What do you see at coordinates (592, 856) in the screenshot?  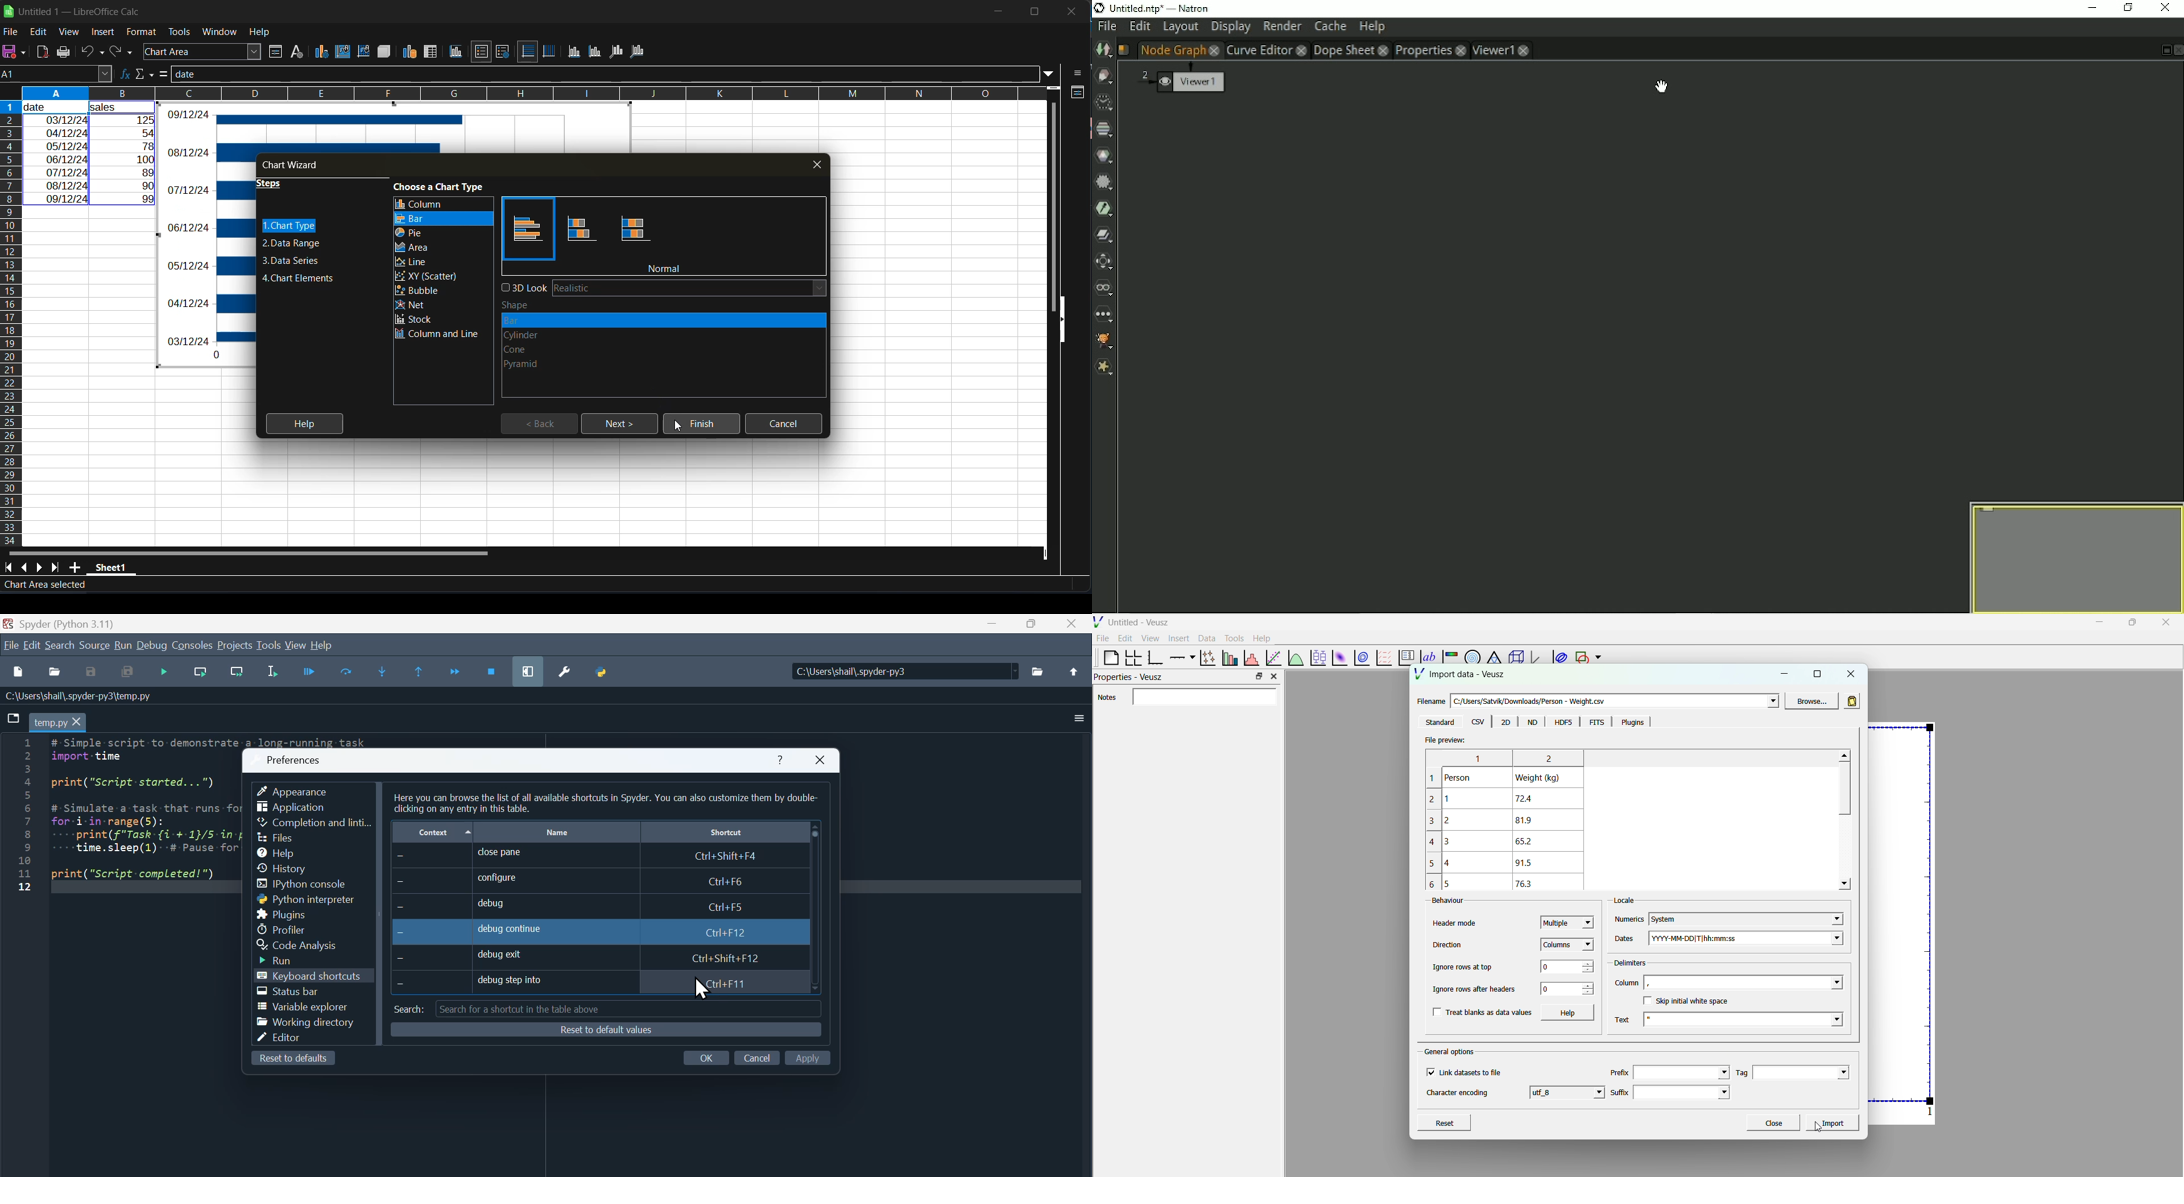 I see `dose pane` at bounding box center [592, 856].